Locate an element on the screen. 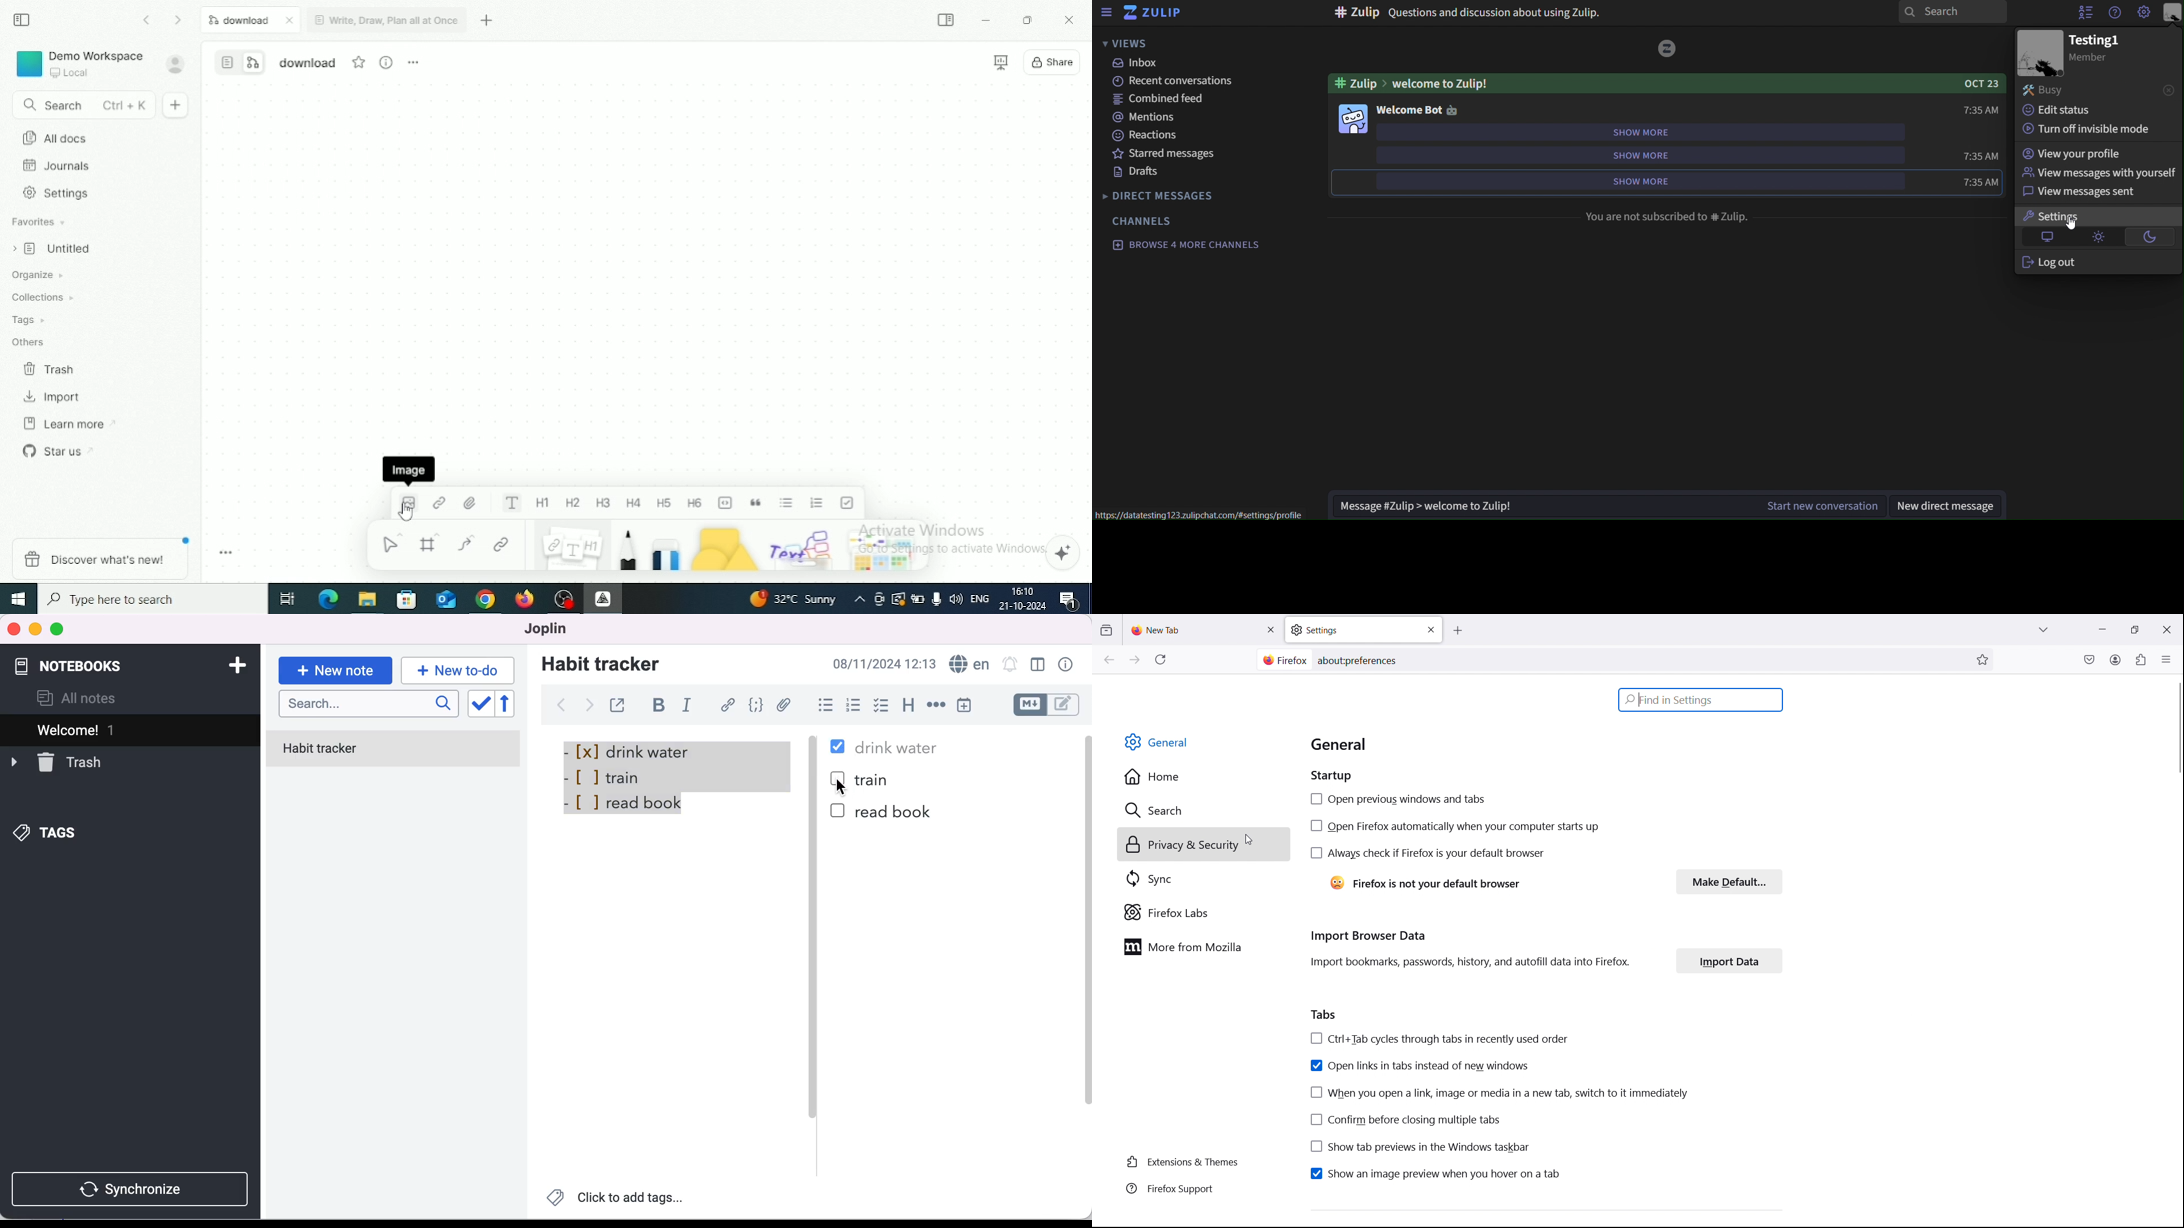 The height and width of the screenshot is (1232, 2184). read book is located at coordinates (894, 811).